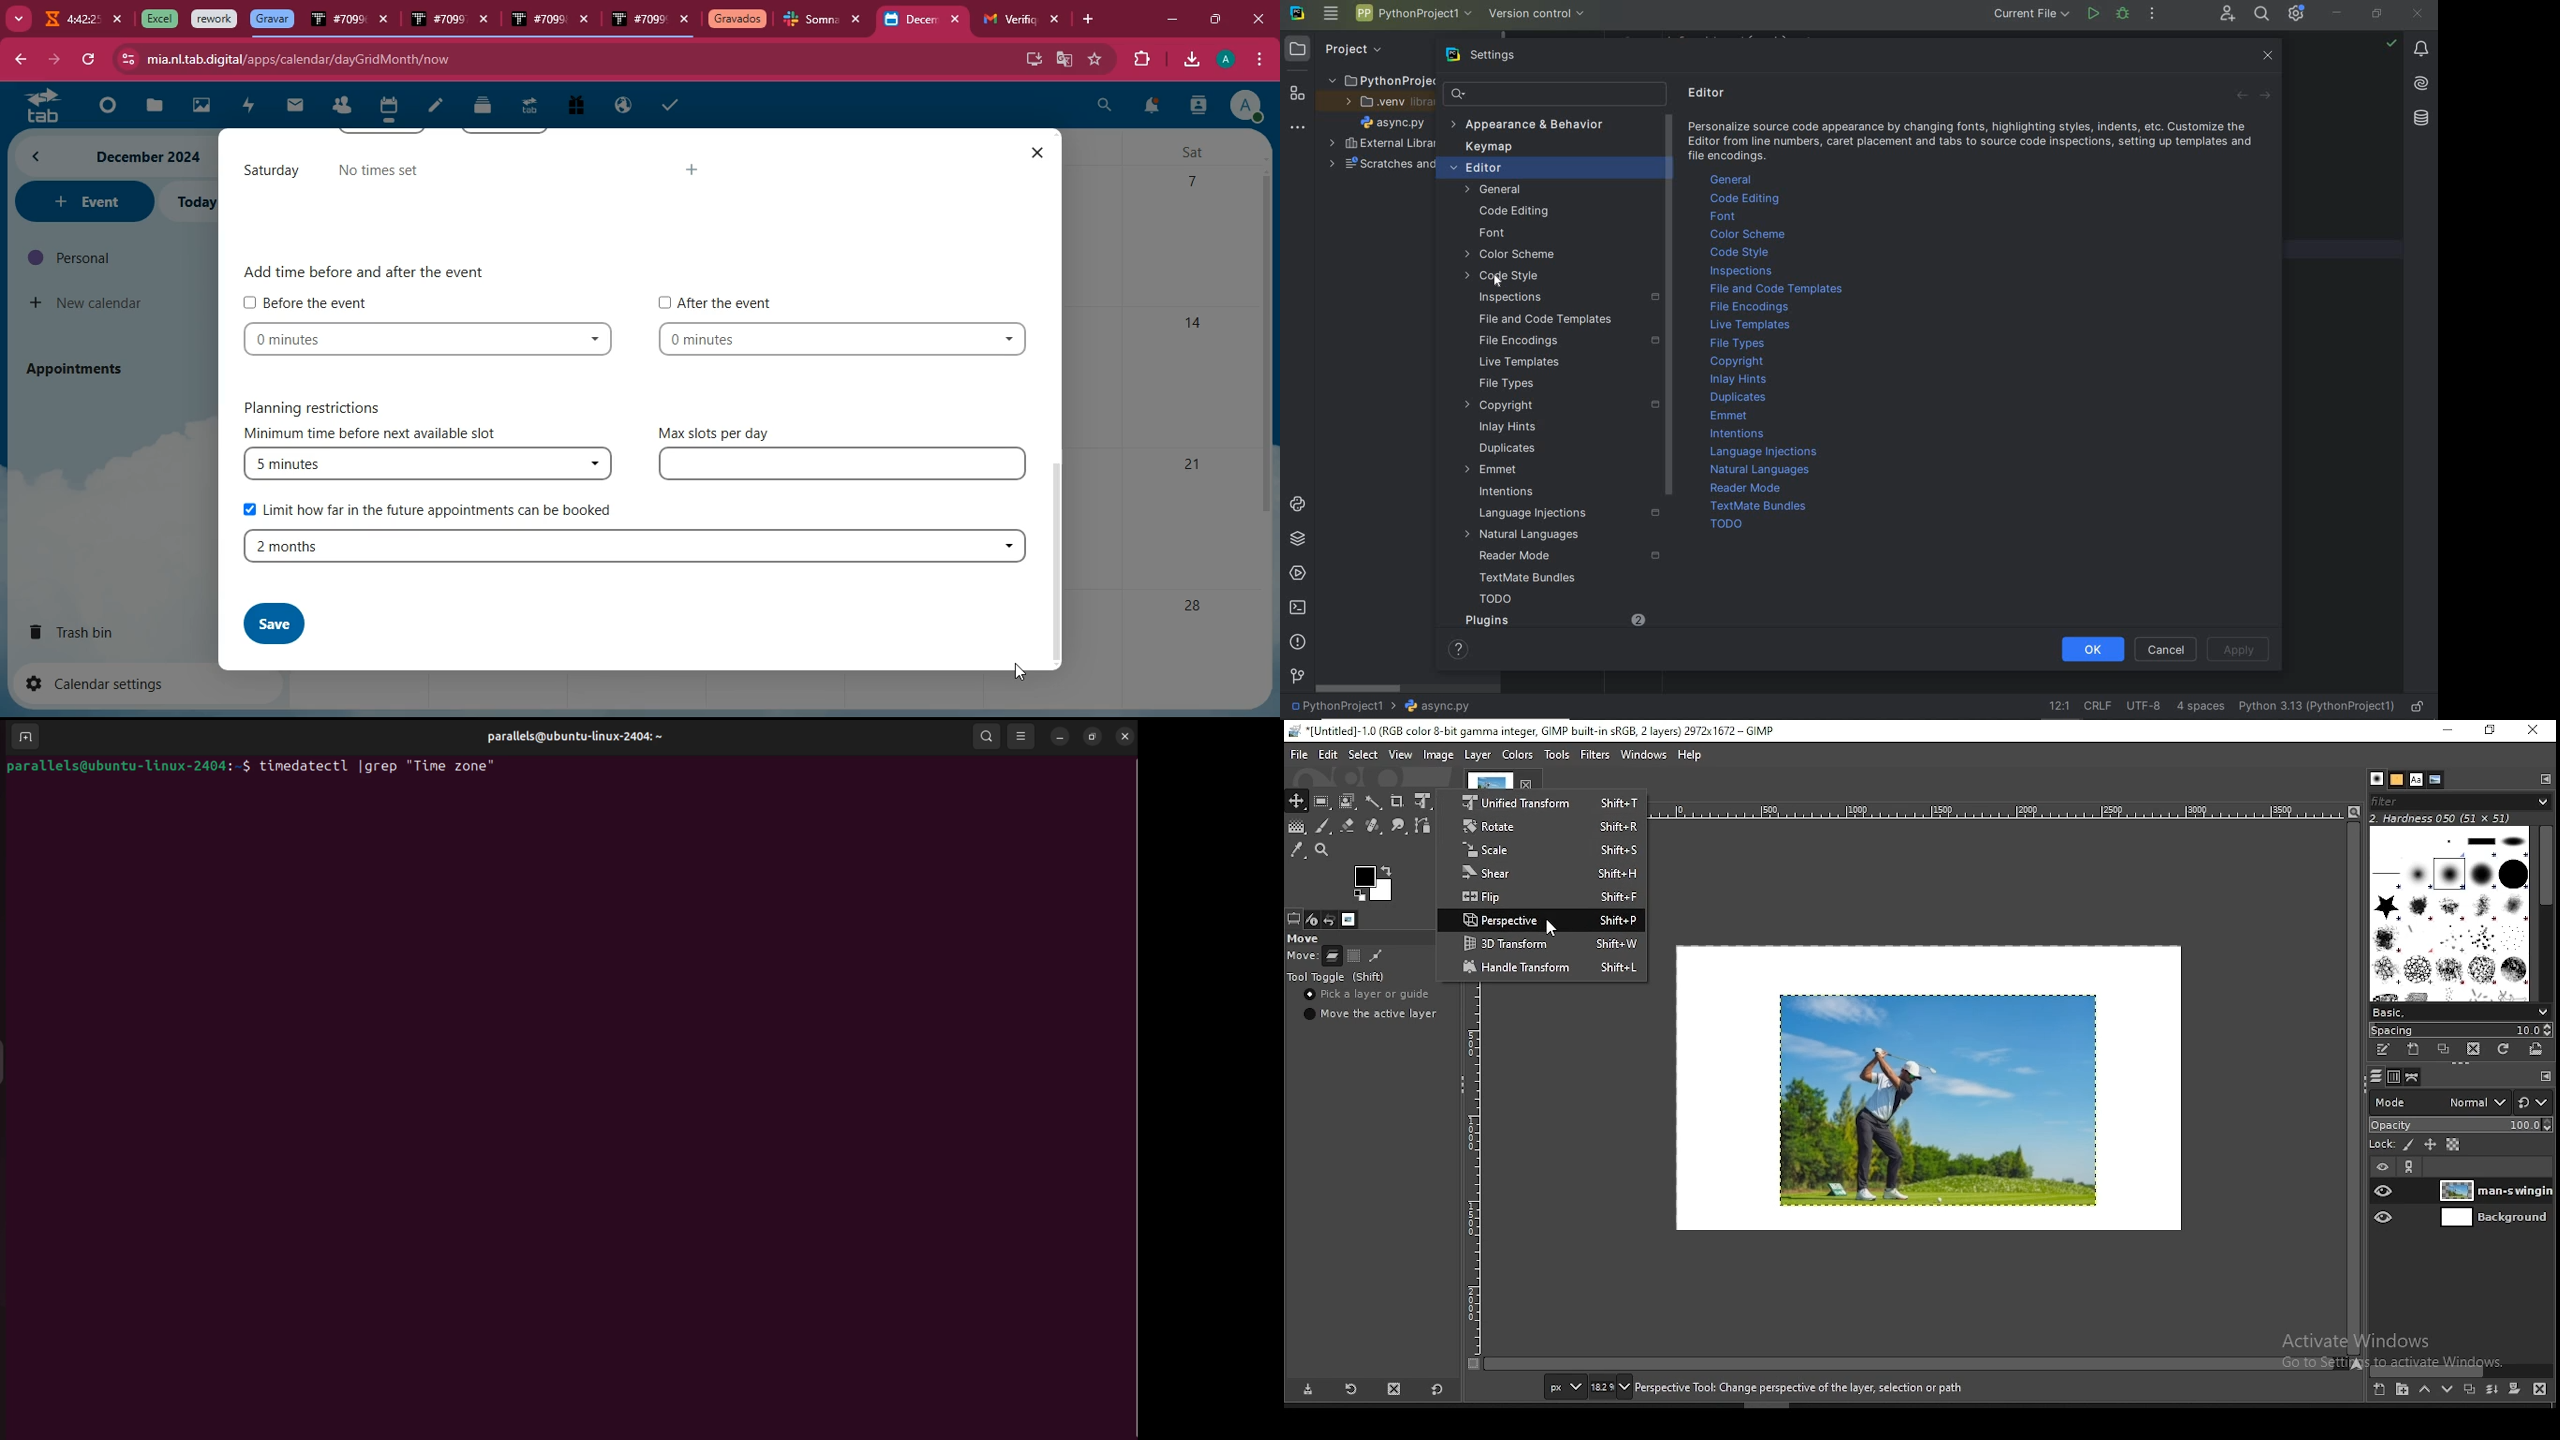 The width and height of the screenshot is (2576, 1456). What do you see at coordinates (1566, 340) in the screenshot?
I see `File Encodings` at bounding box center [1566, 340].